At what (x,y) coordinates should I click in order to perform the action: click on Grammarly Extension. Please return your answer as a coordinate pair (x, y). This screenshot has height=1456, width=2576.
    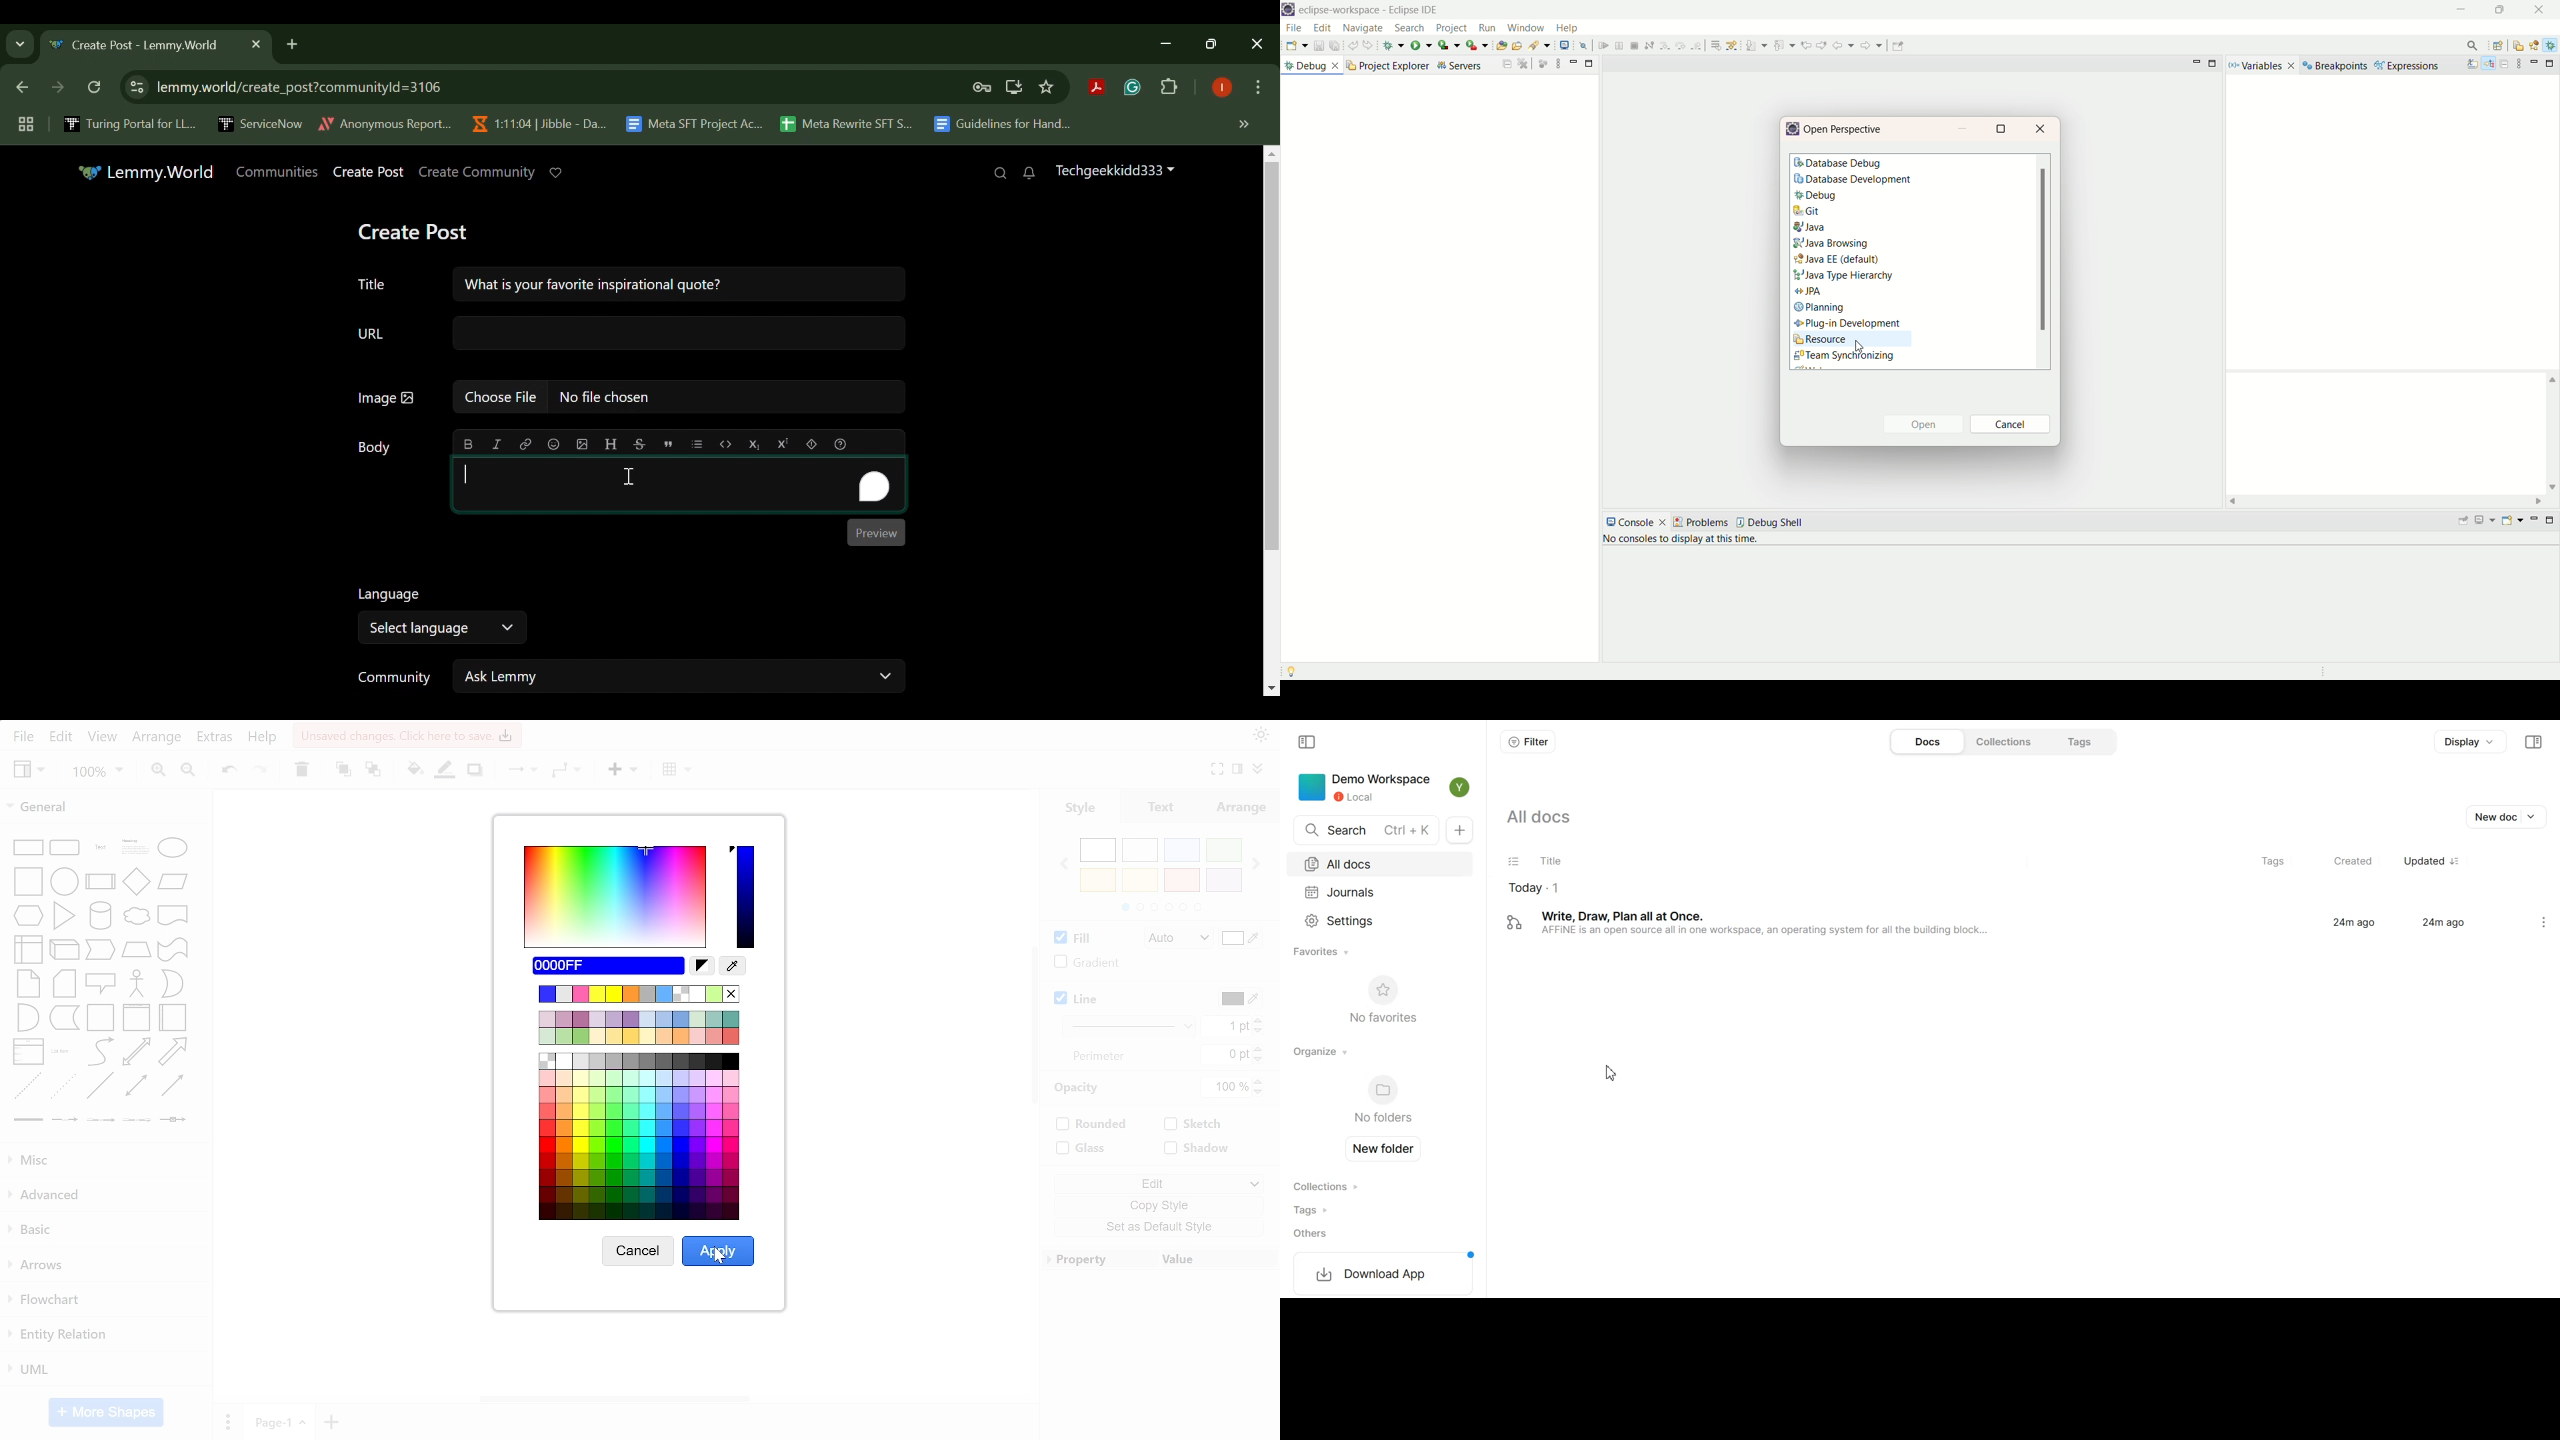
    Looking at the image, I should click on (1130, 88).